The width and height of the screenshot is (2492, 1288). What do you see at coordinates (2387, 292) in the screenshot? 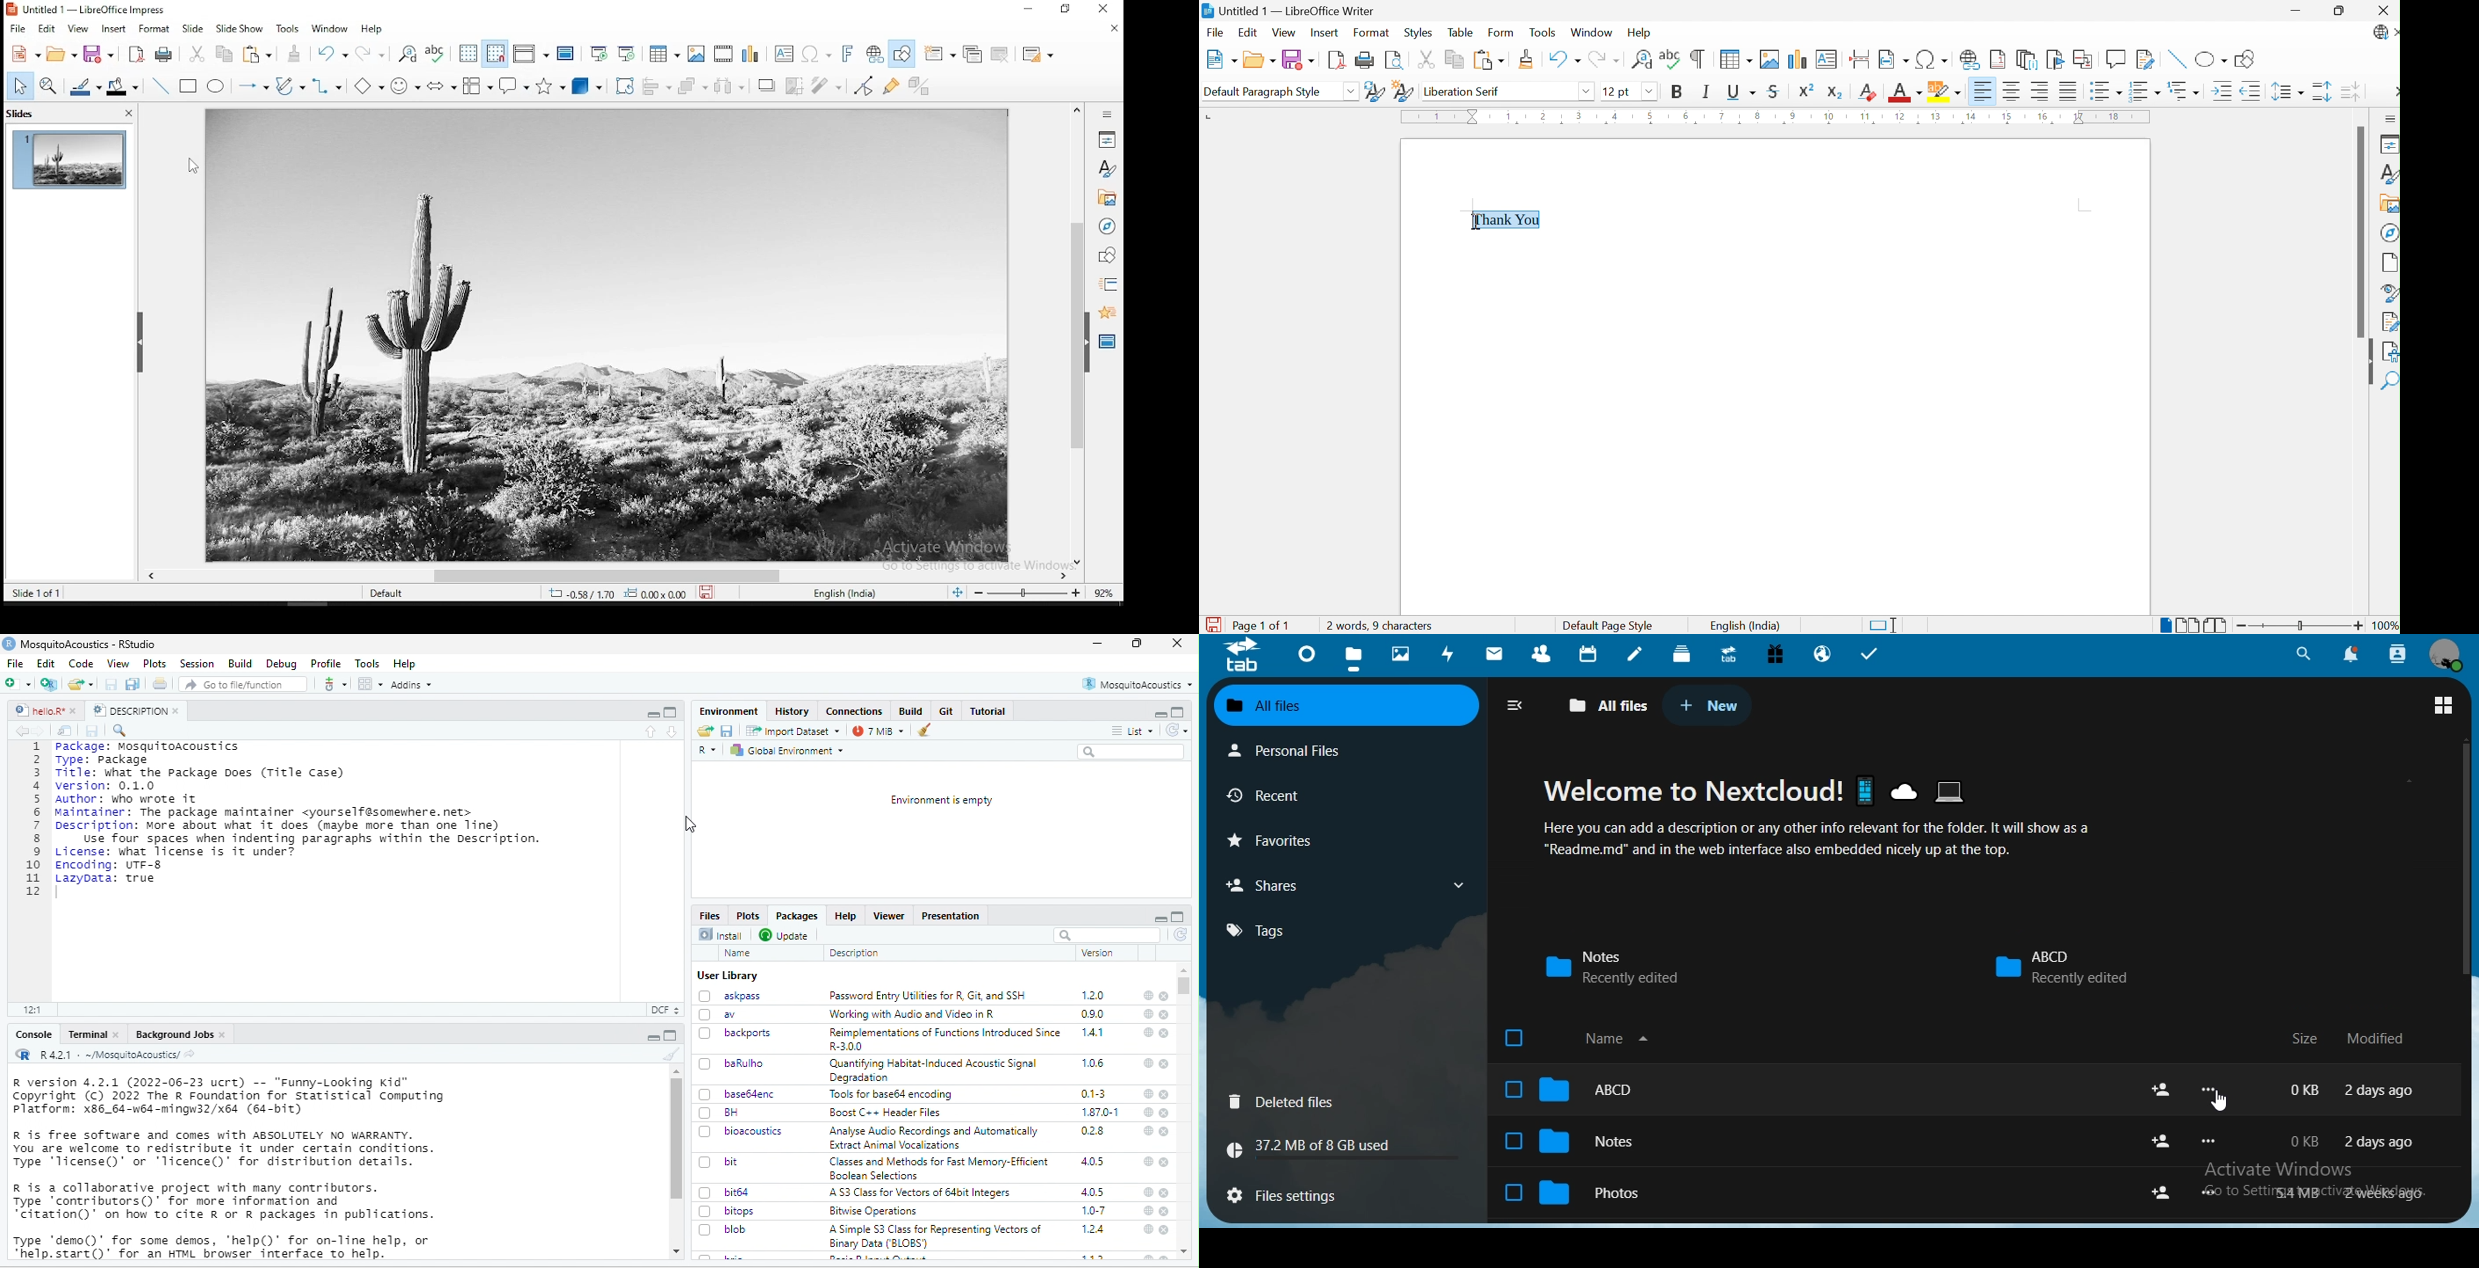
I see `Style Navigator` at bounding box center [2387, 292].